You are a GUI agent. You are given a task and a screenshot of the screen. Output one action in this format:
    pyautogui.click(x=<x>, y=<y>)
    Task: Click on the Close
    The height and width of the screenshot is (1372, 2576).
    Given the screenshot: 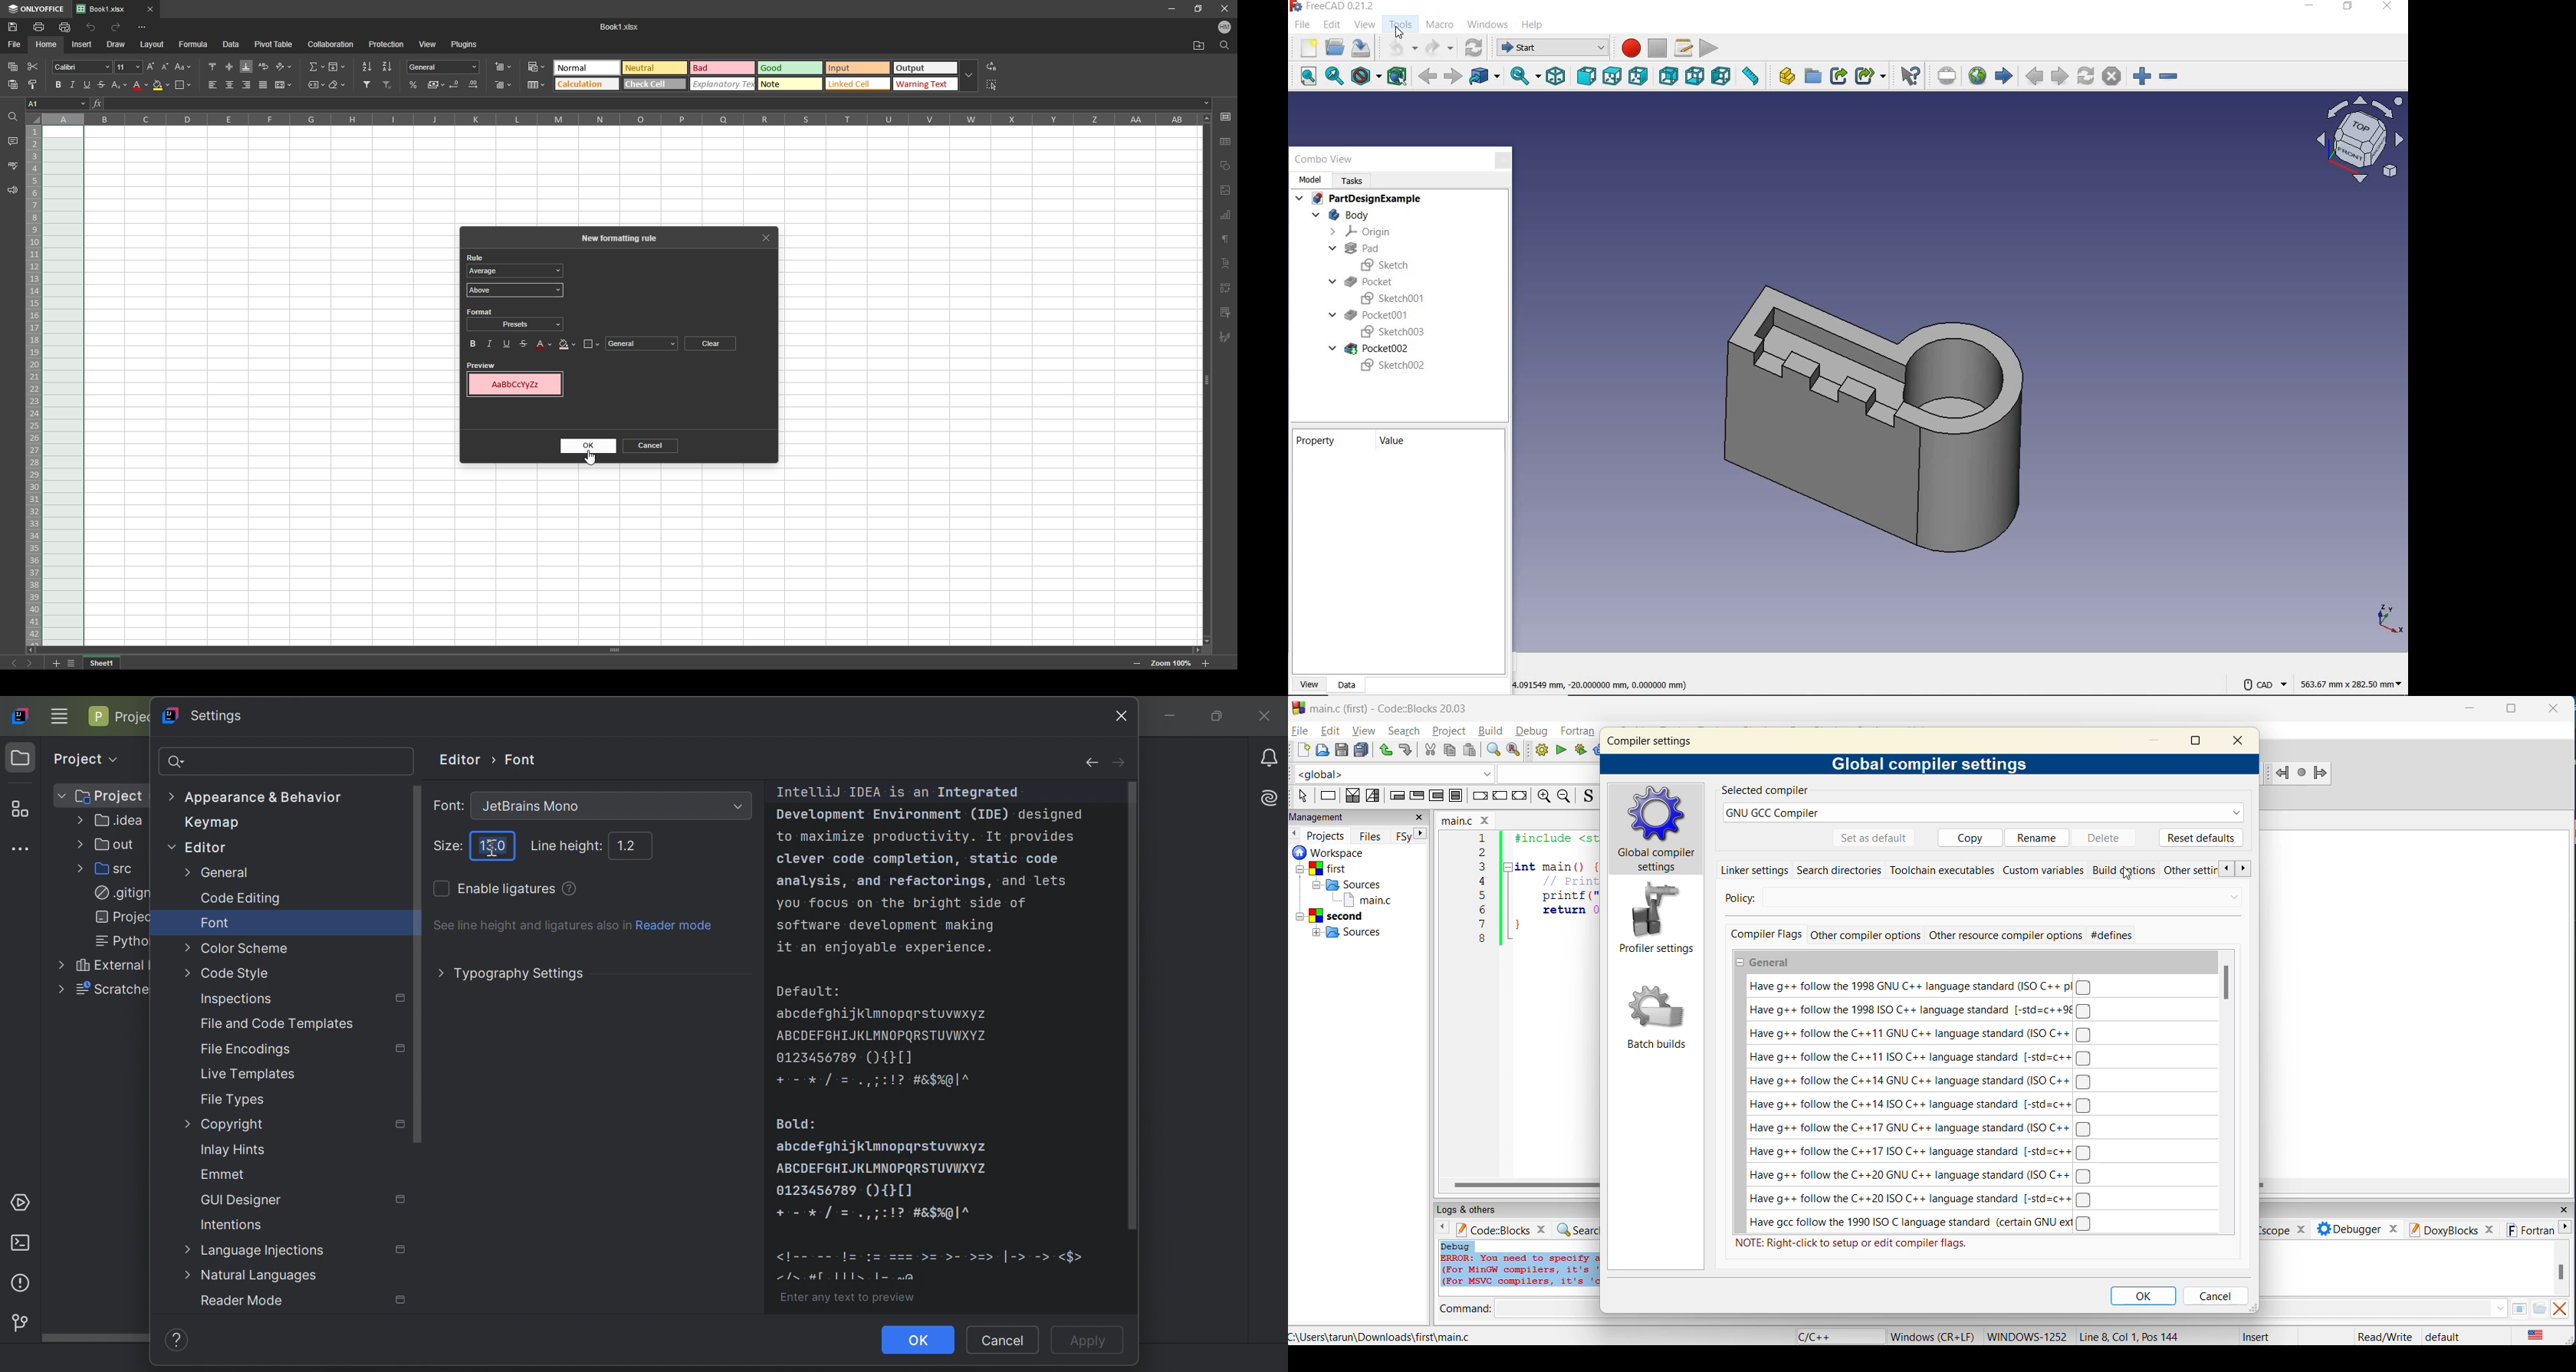 What is the action you would take?
    pyautogui.click(x=1503, y=159)
    